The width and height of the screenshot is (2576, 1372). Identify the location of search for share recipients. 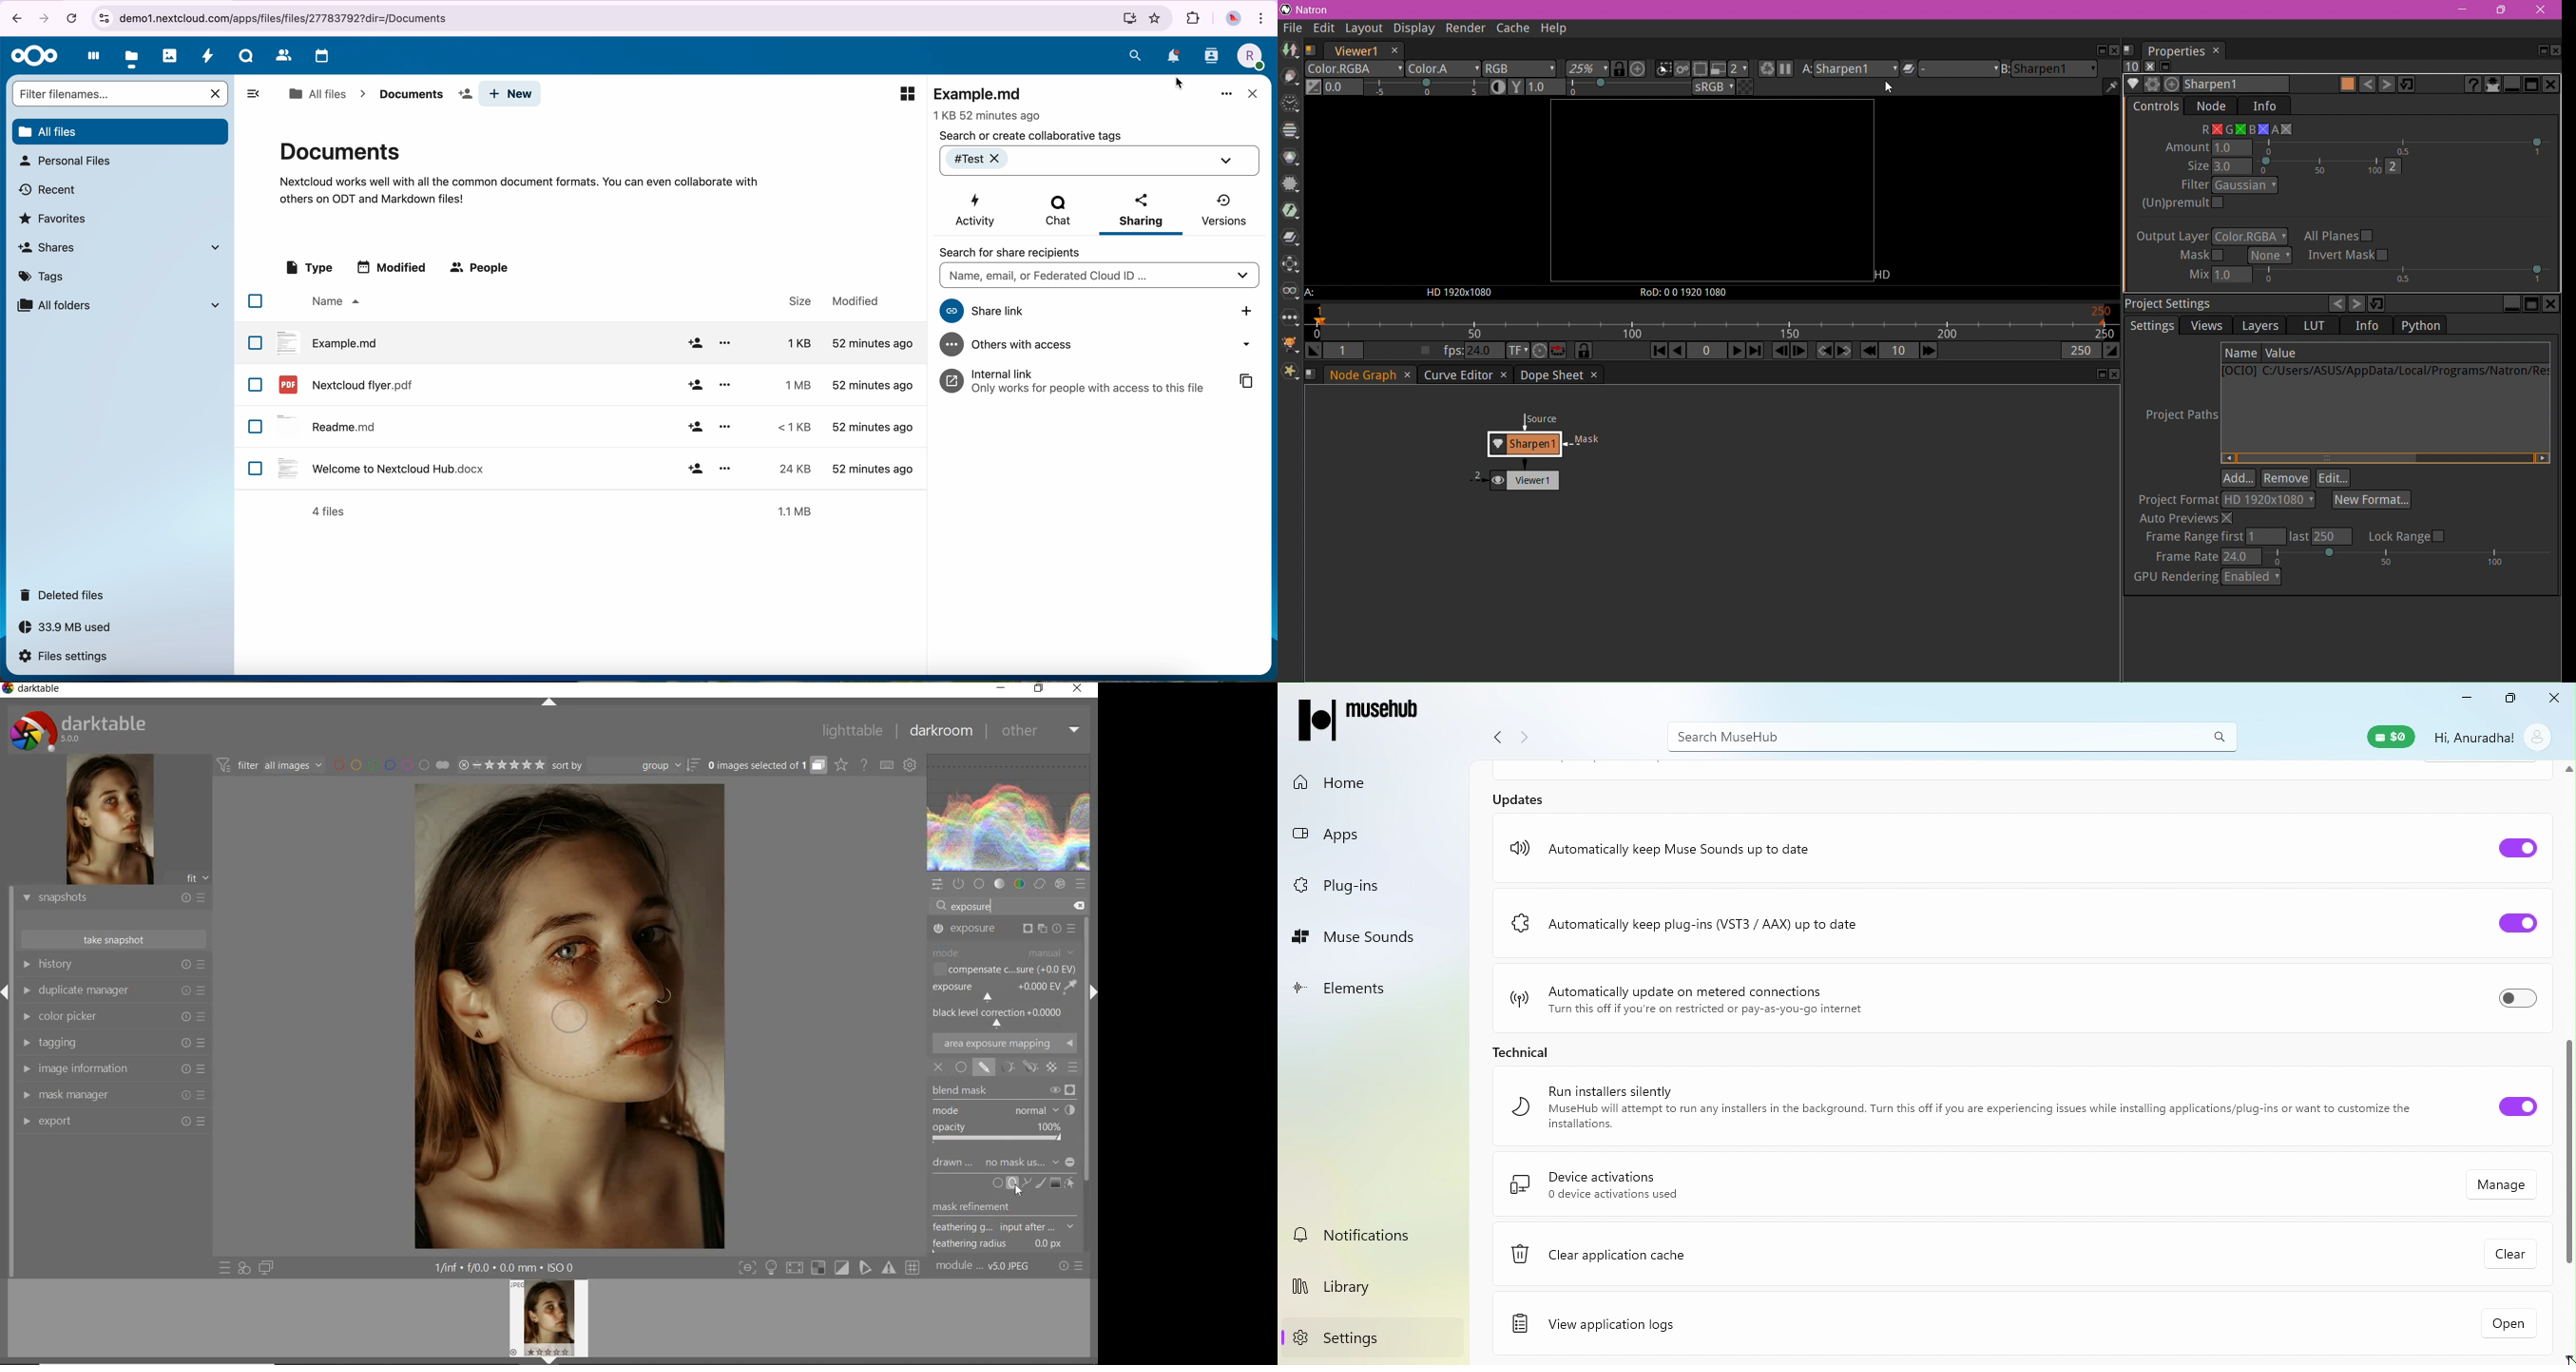
(1020, 252).